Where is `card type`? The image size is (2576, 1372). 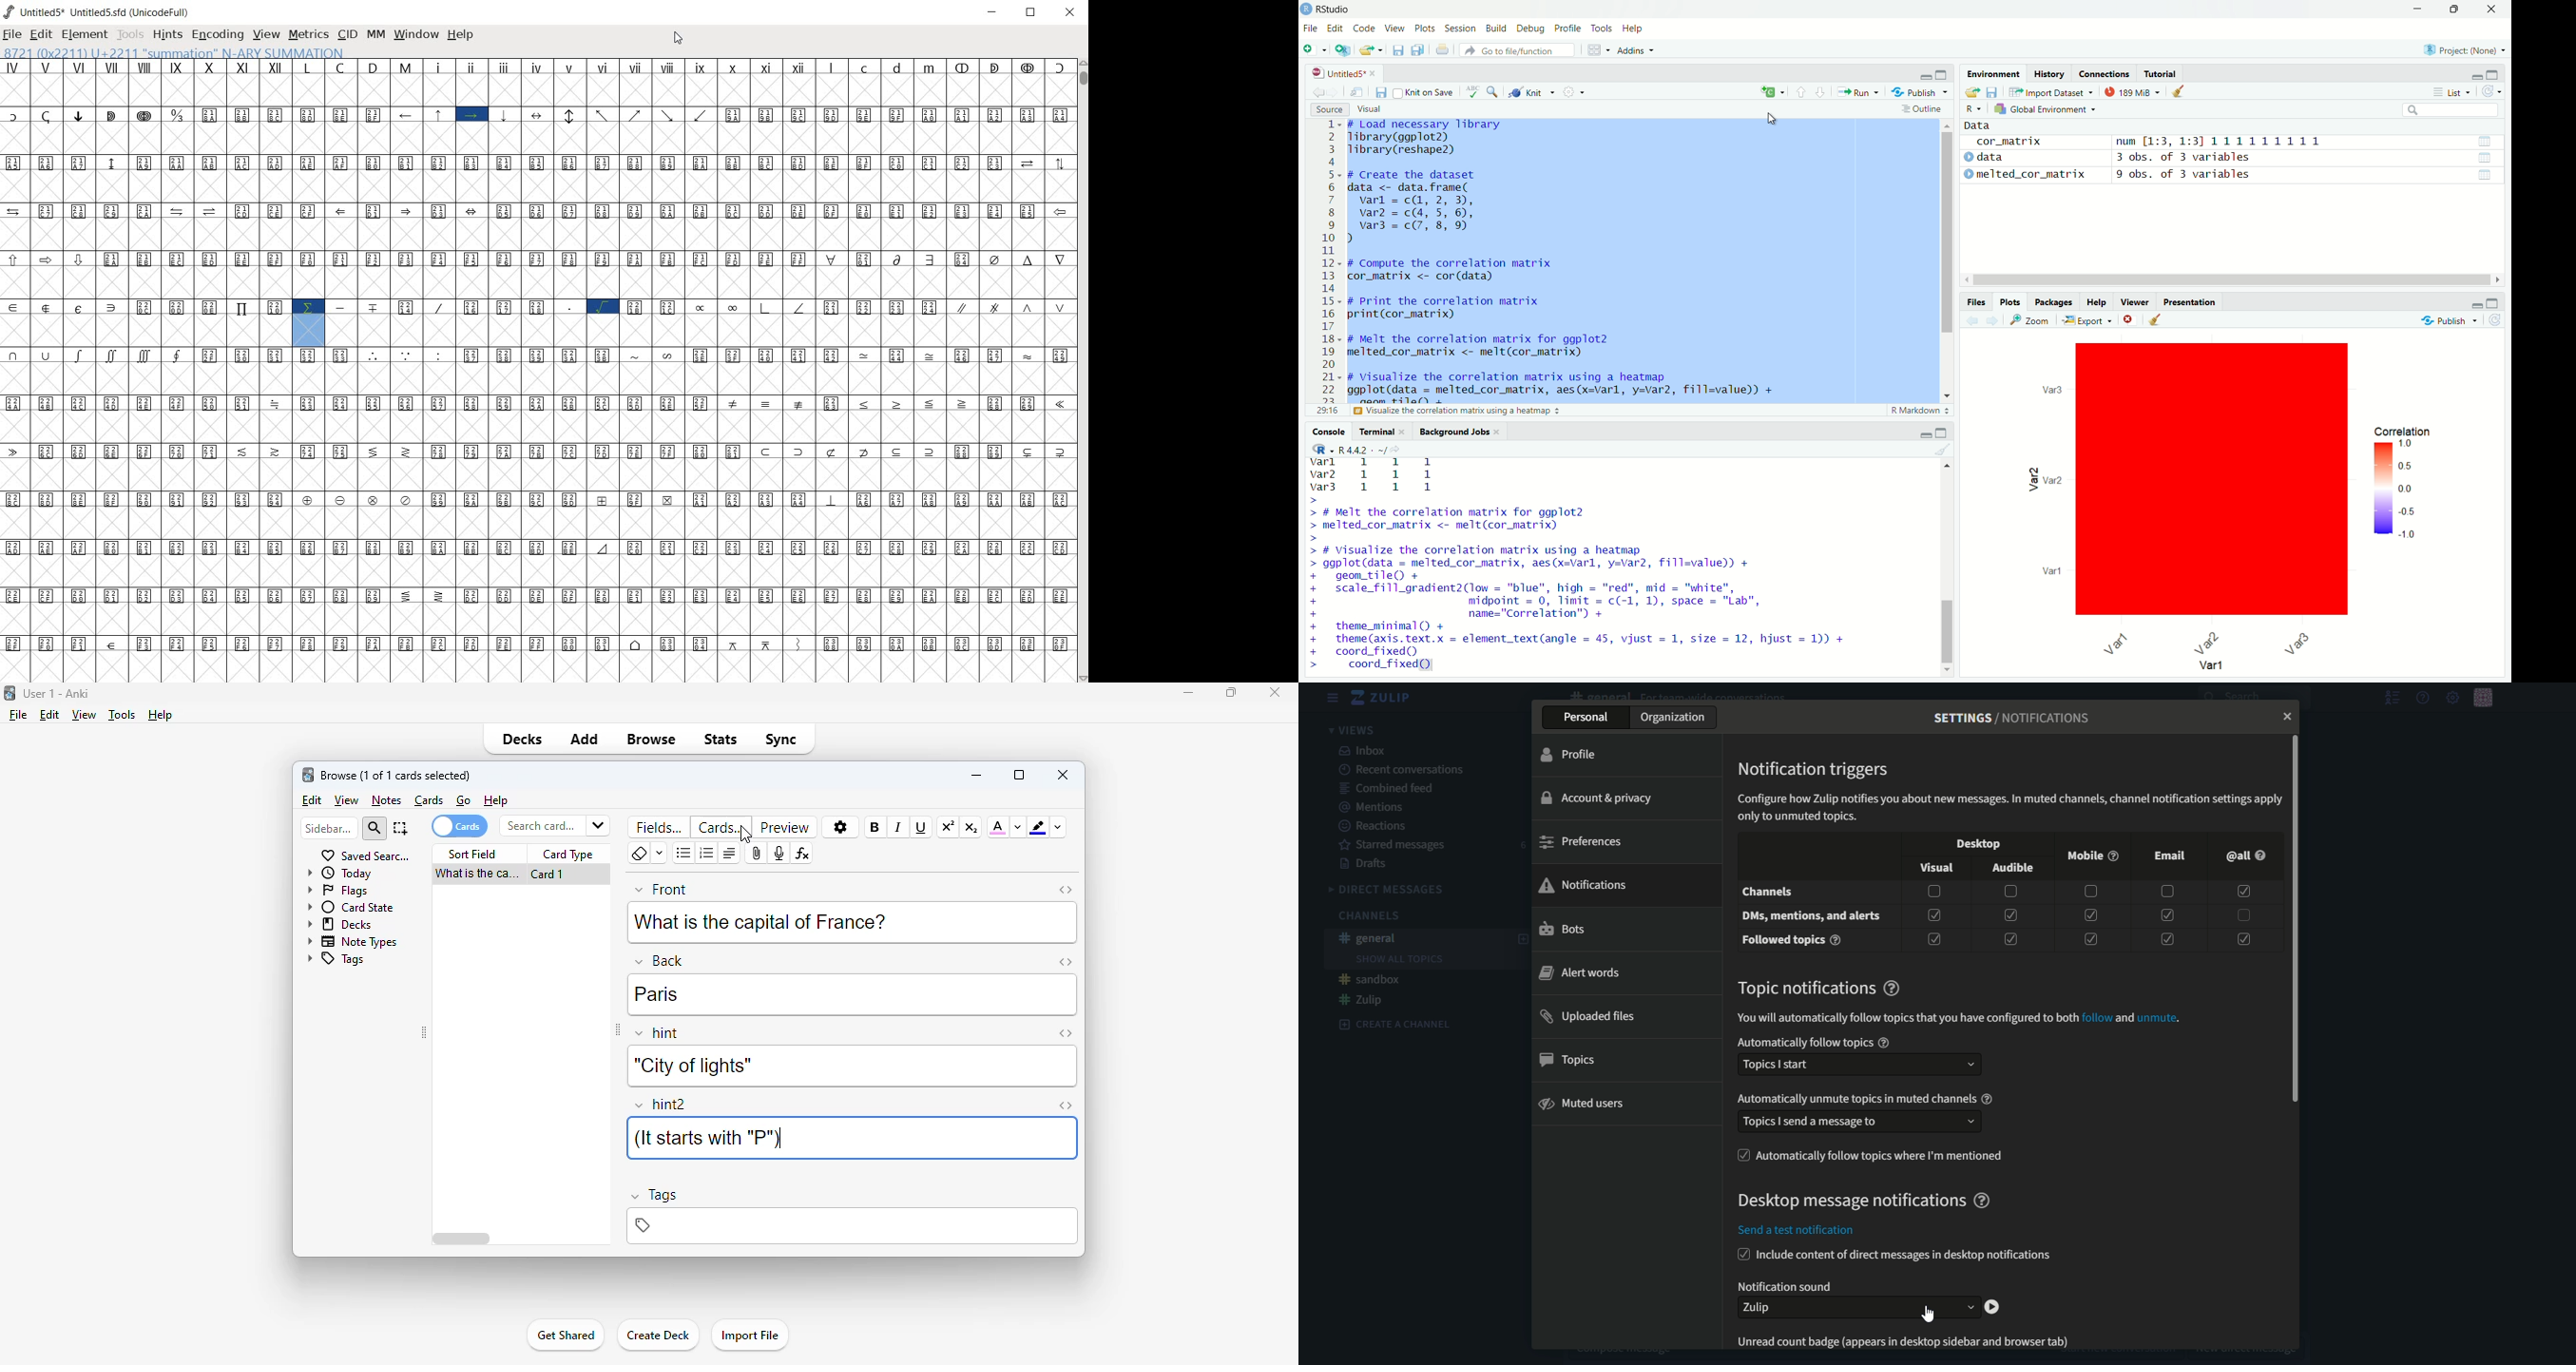 card type is located at coordinates (568, 855).